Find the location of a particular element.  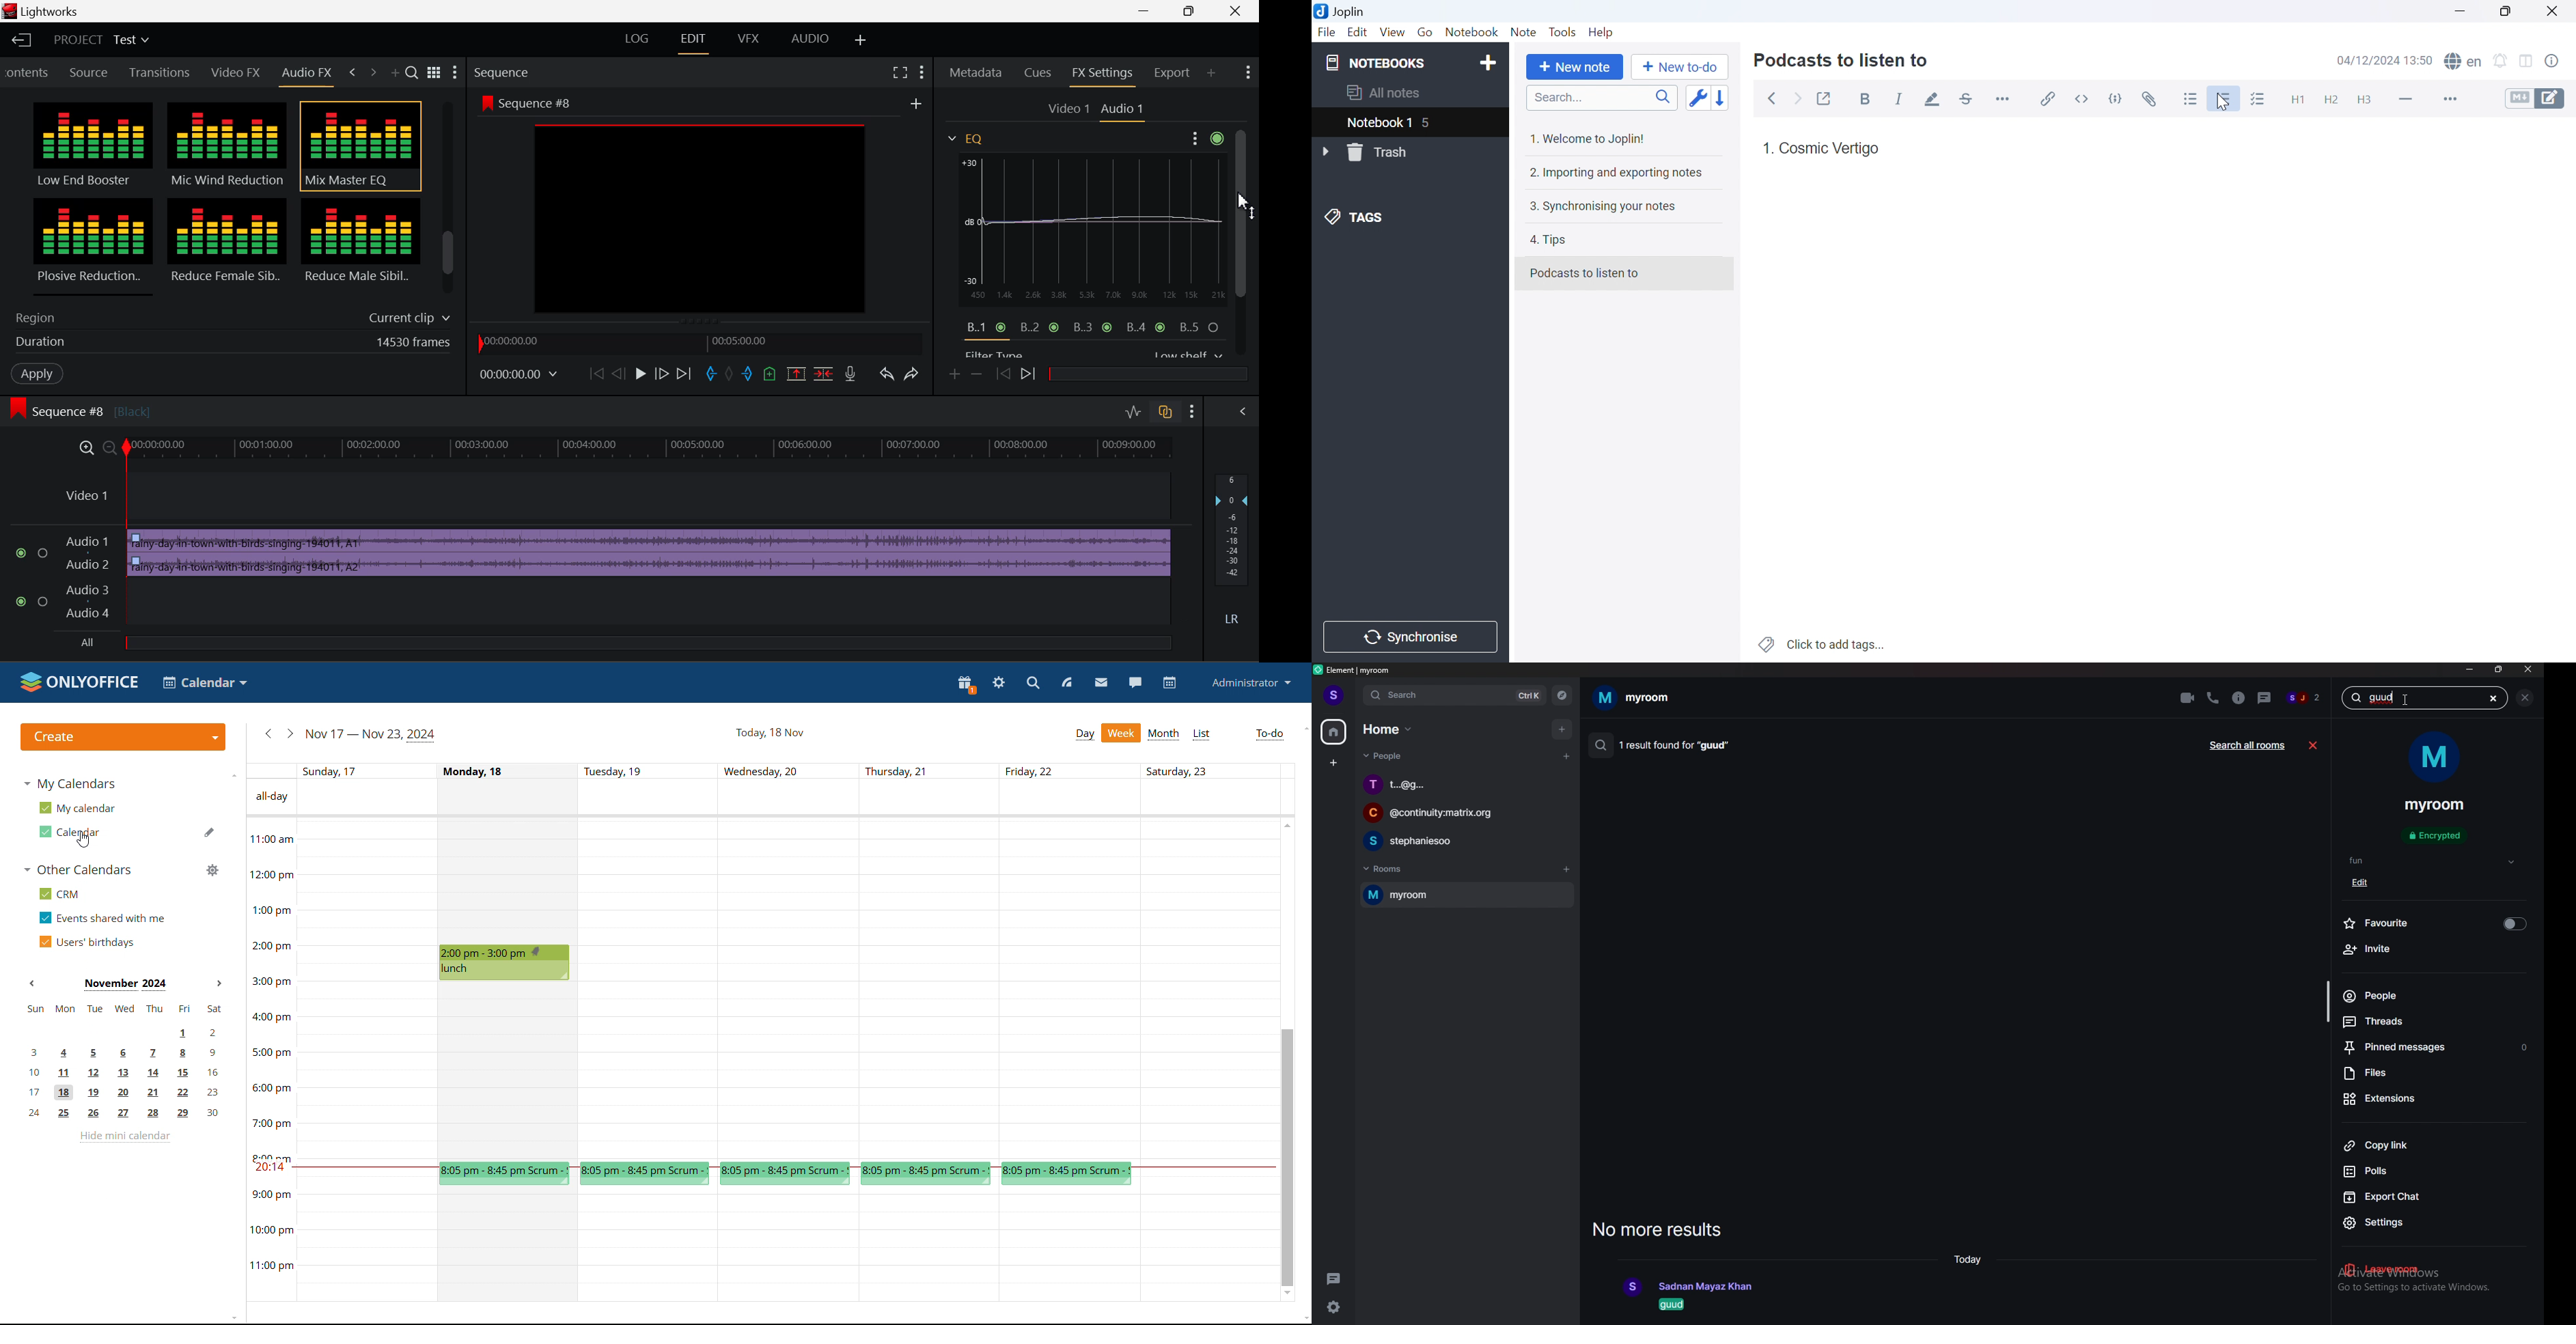

Previous Tab is located at coordinates (353, 70).